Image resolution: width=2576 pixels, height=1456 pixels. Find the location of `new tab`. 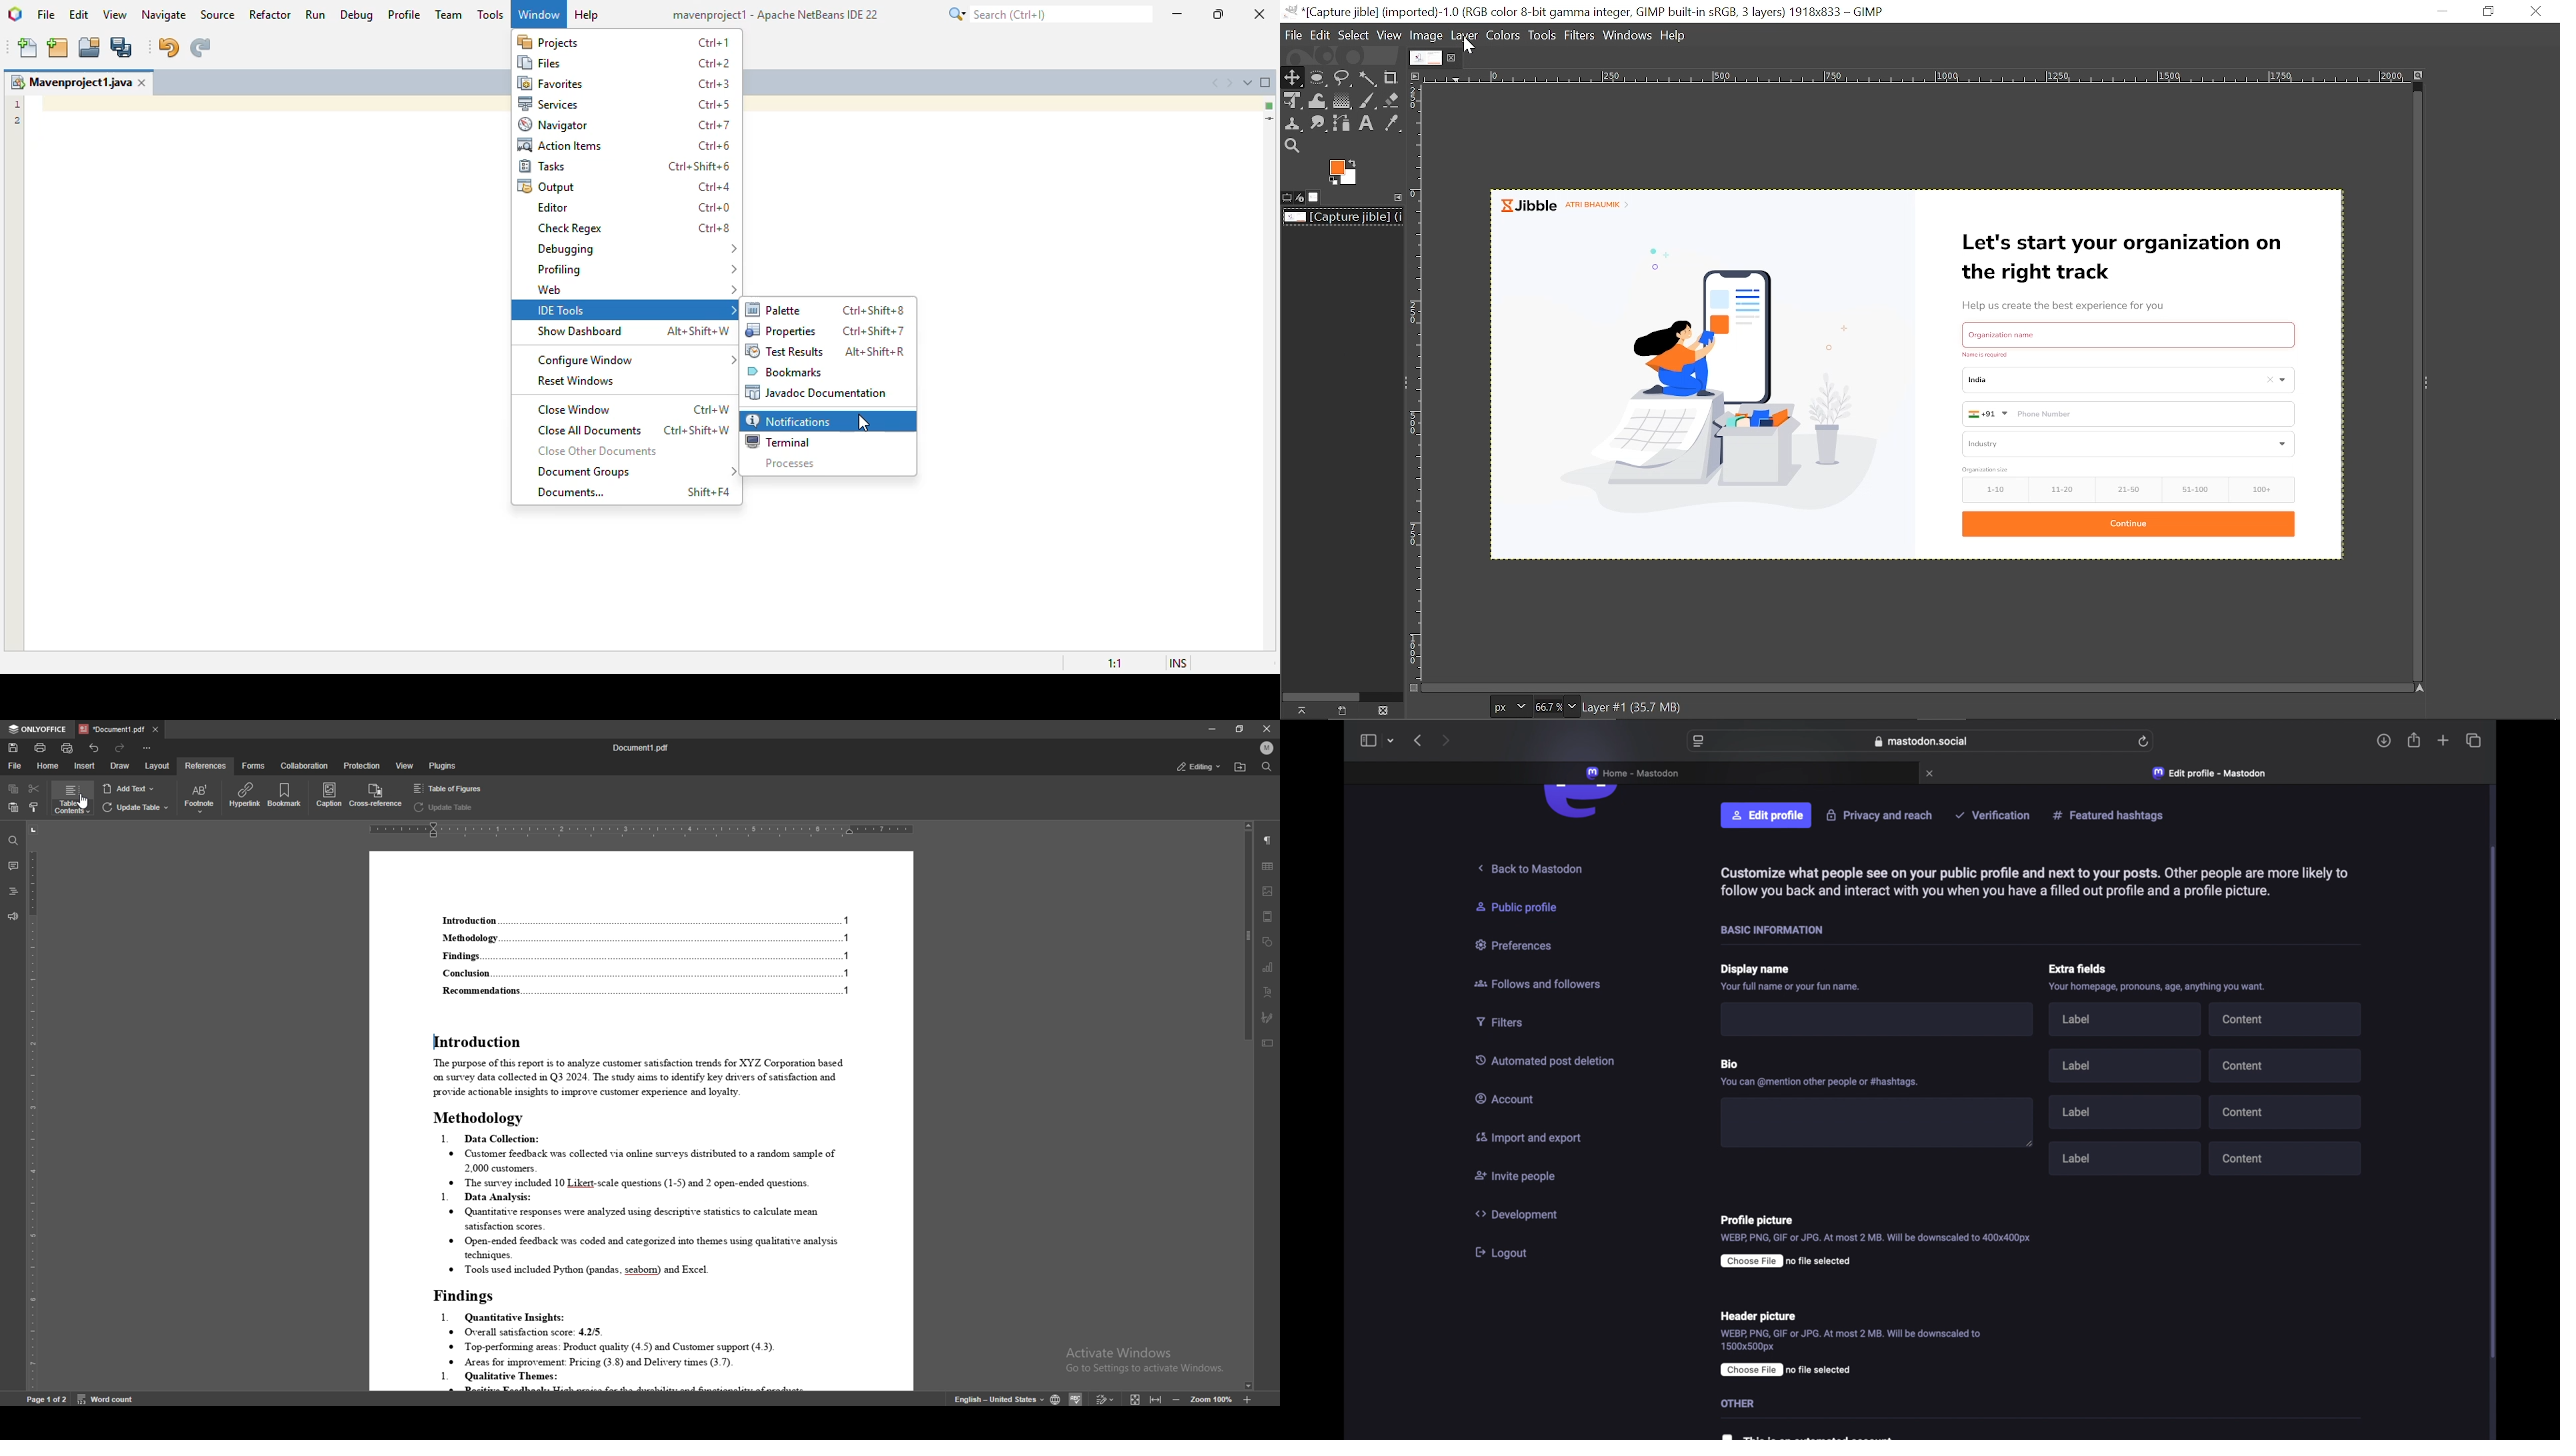

new tab is located at coordinates (2443, 742).